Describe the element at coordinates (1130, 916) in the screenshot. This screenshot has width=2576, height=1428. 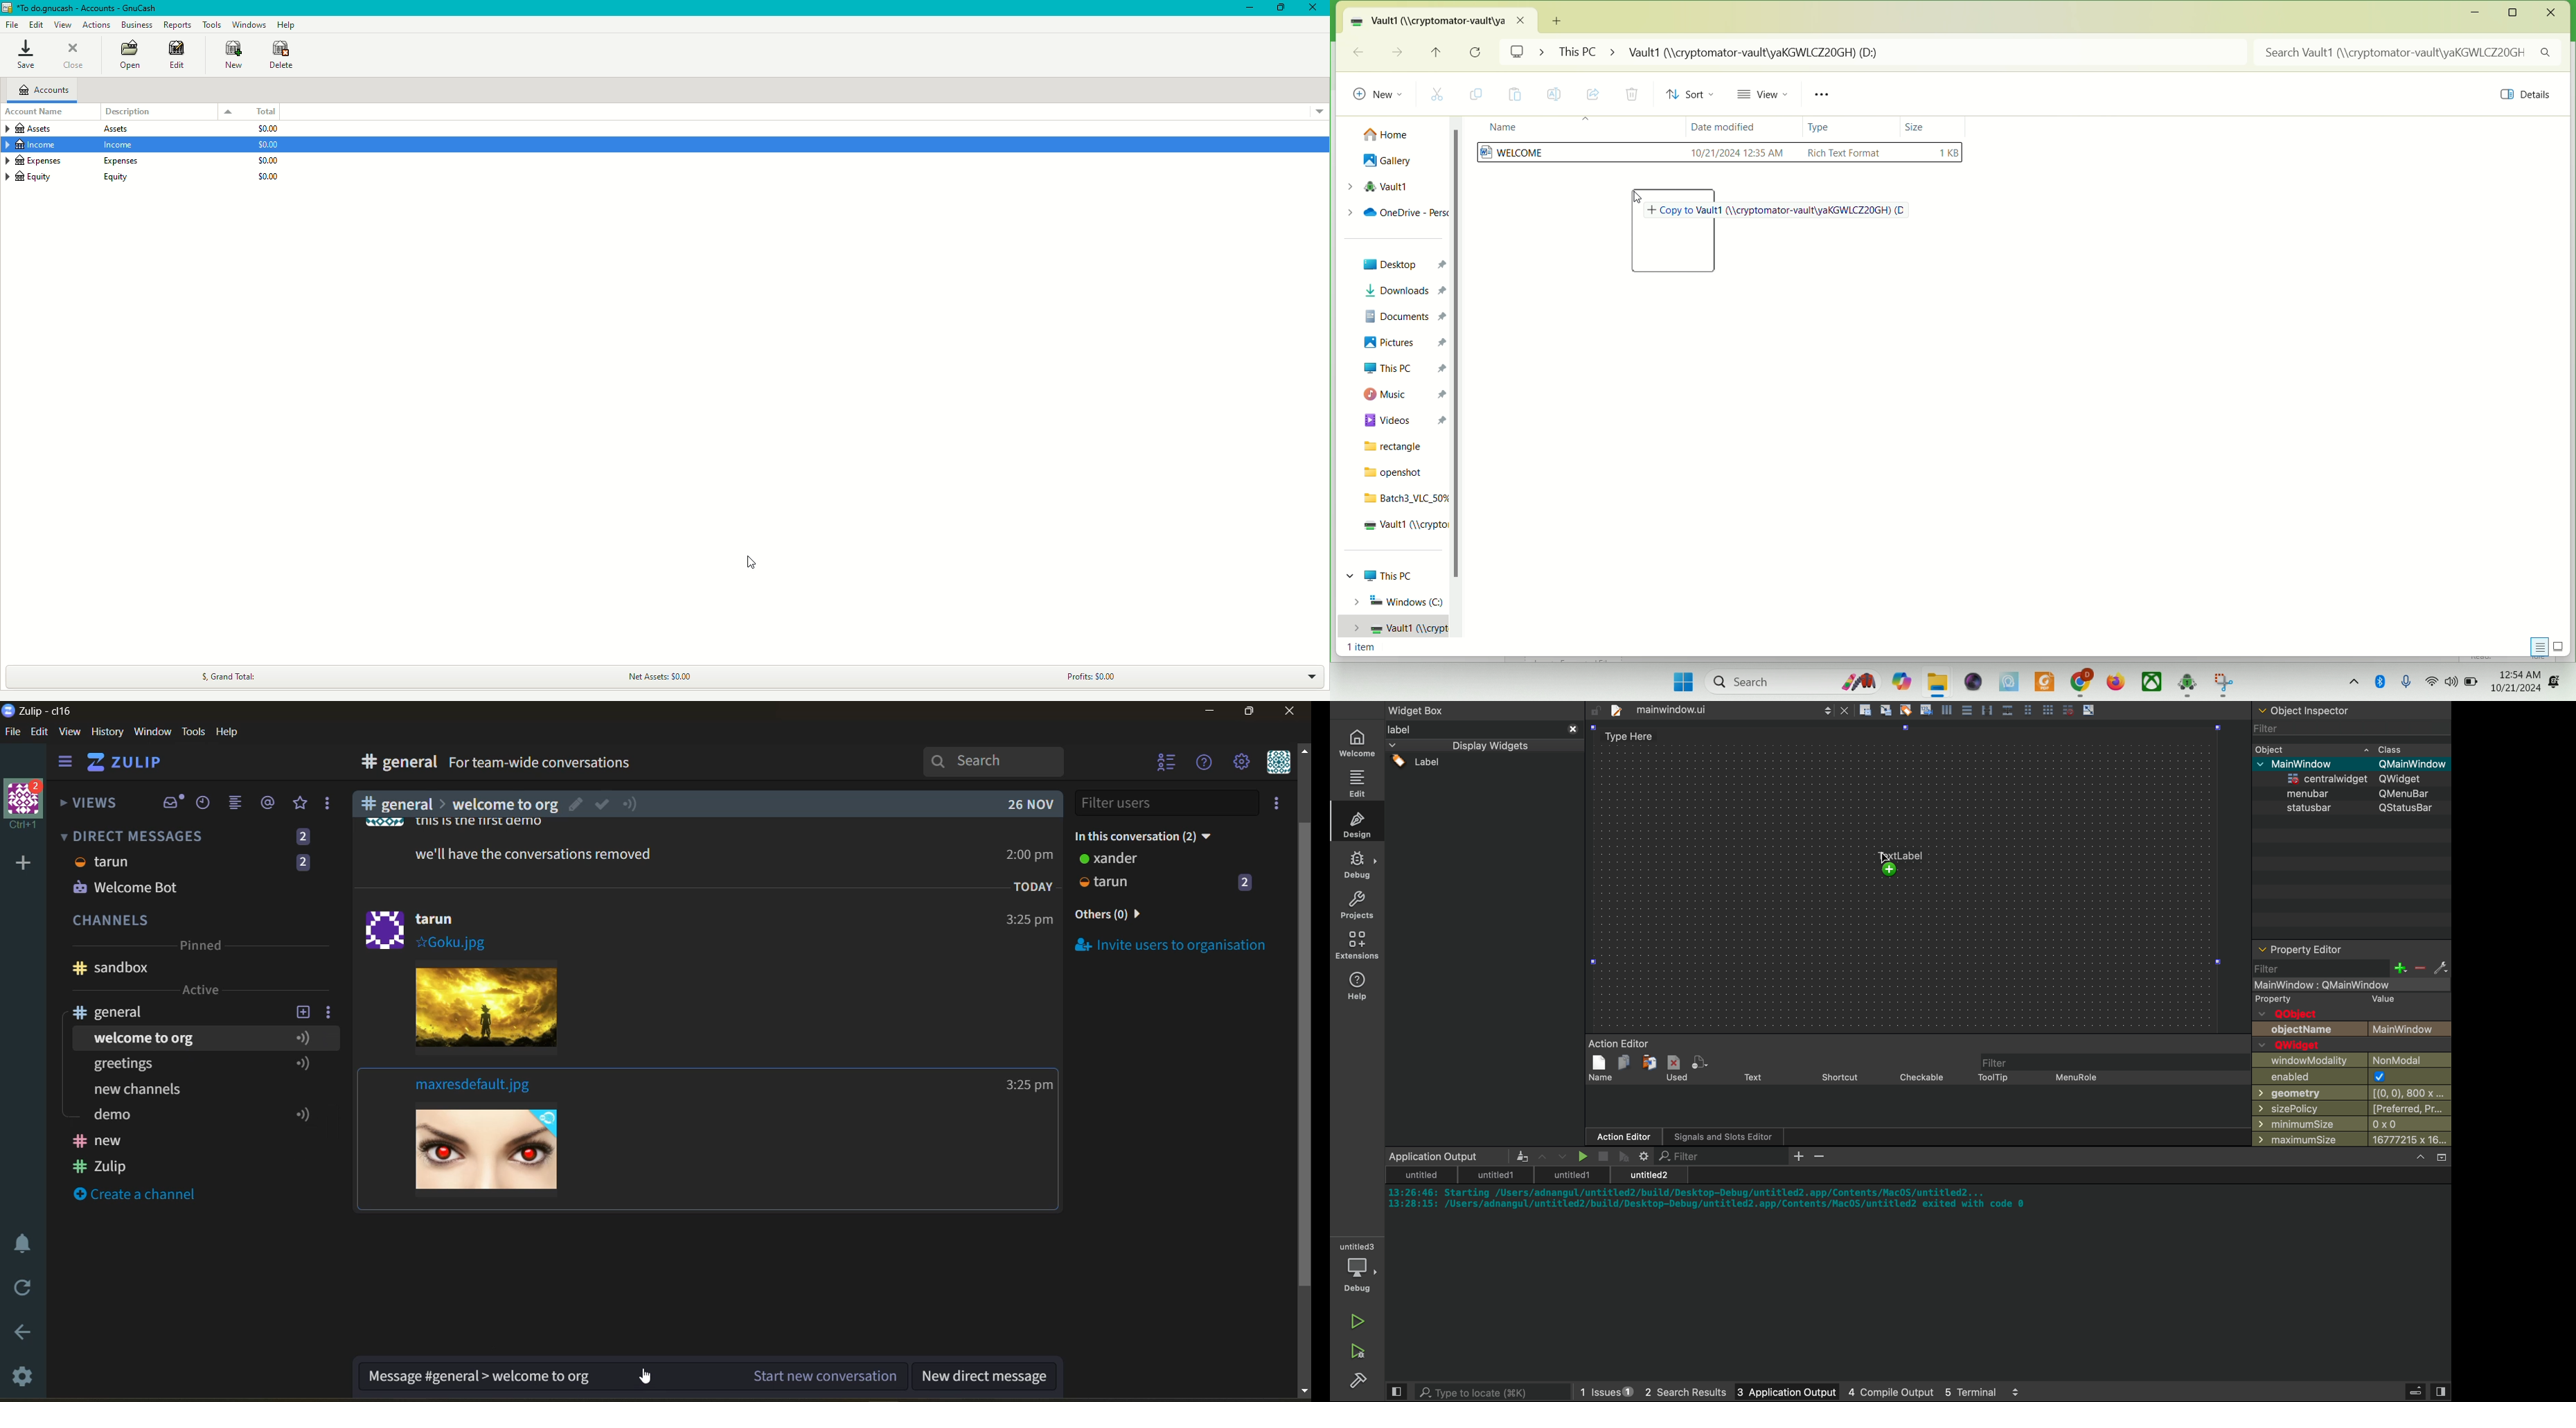
I see `others` at that location.